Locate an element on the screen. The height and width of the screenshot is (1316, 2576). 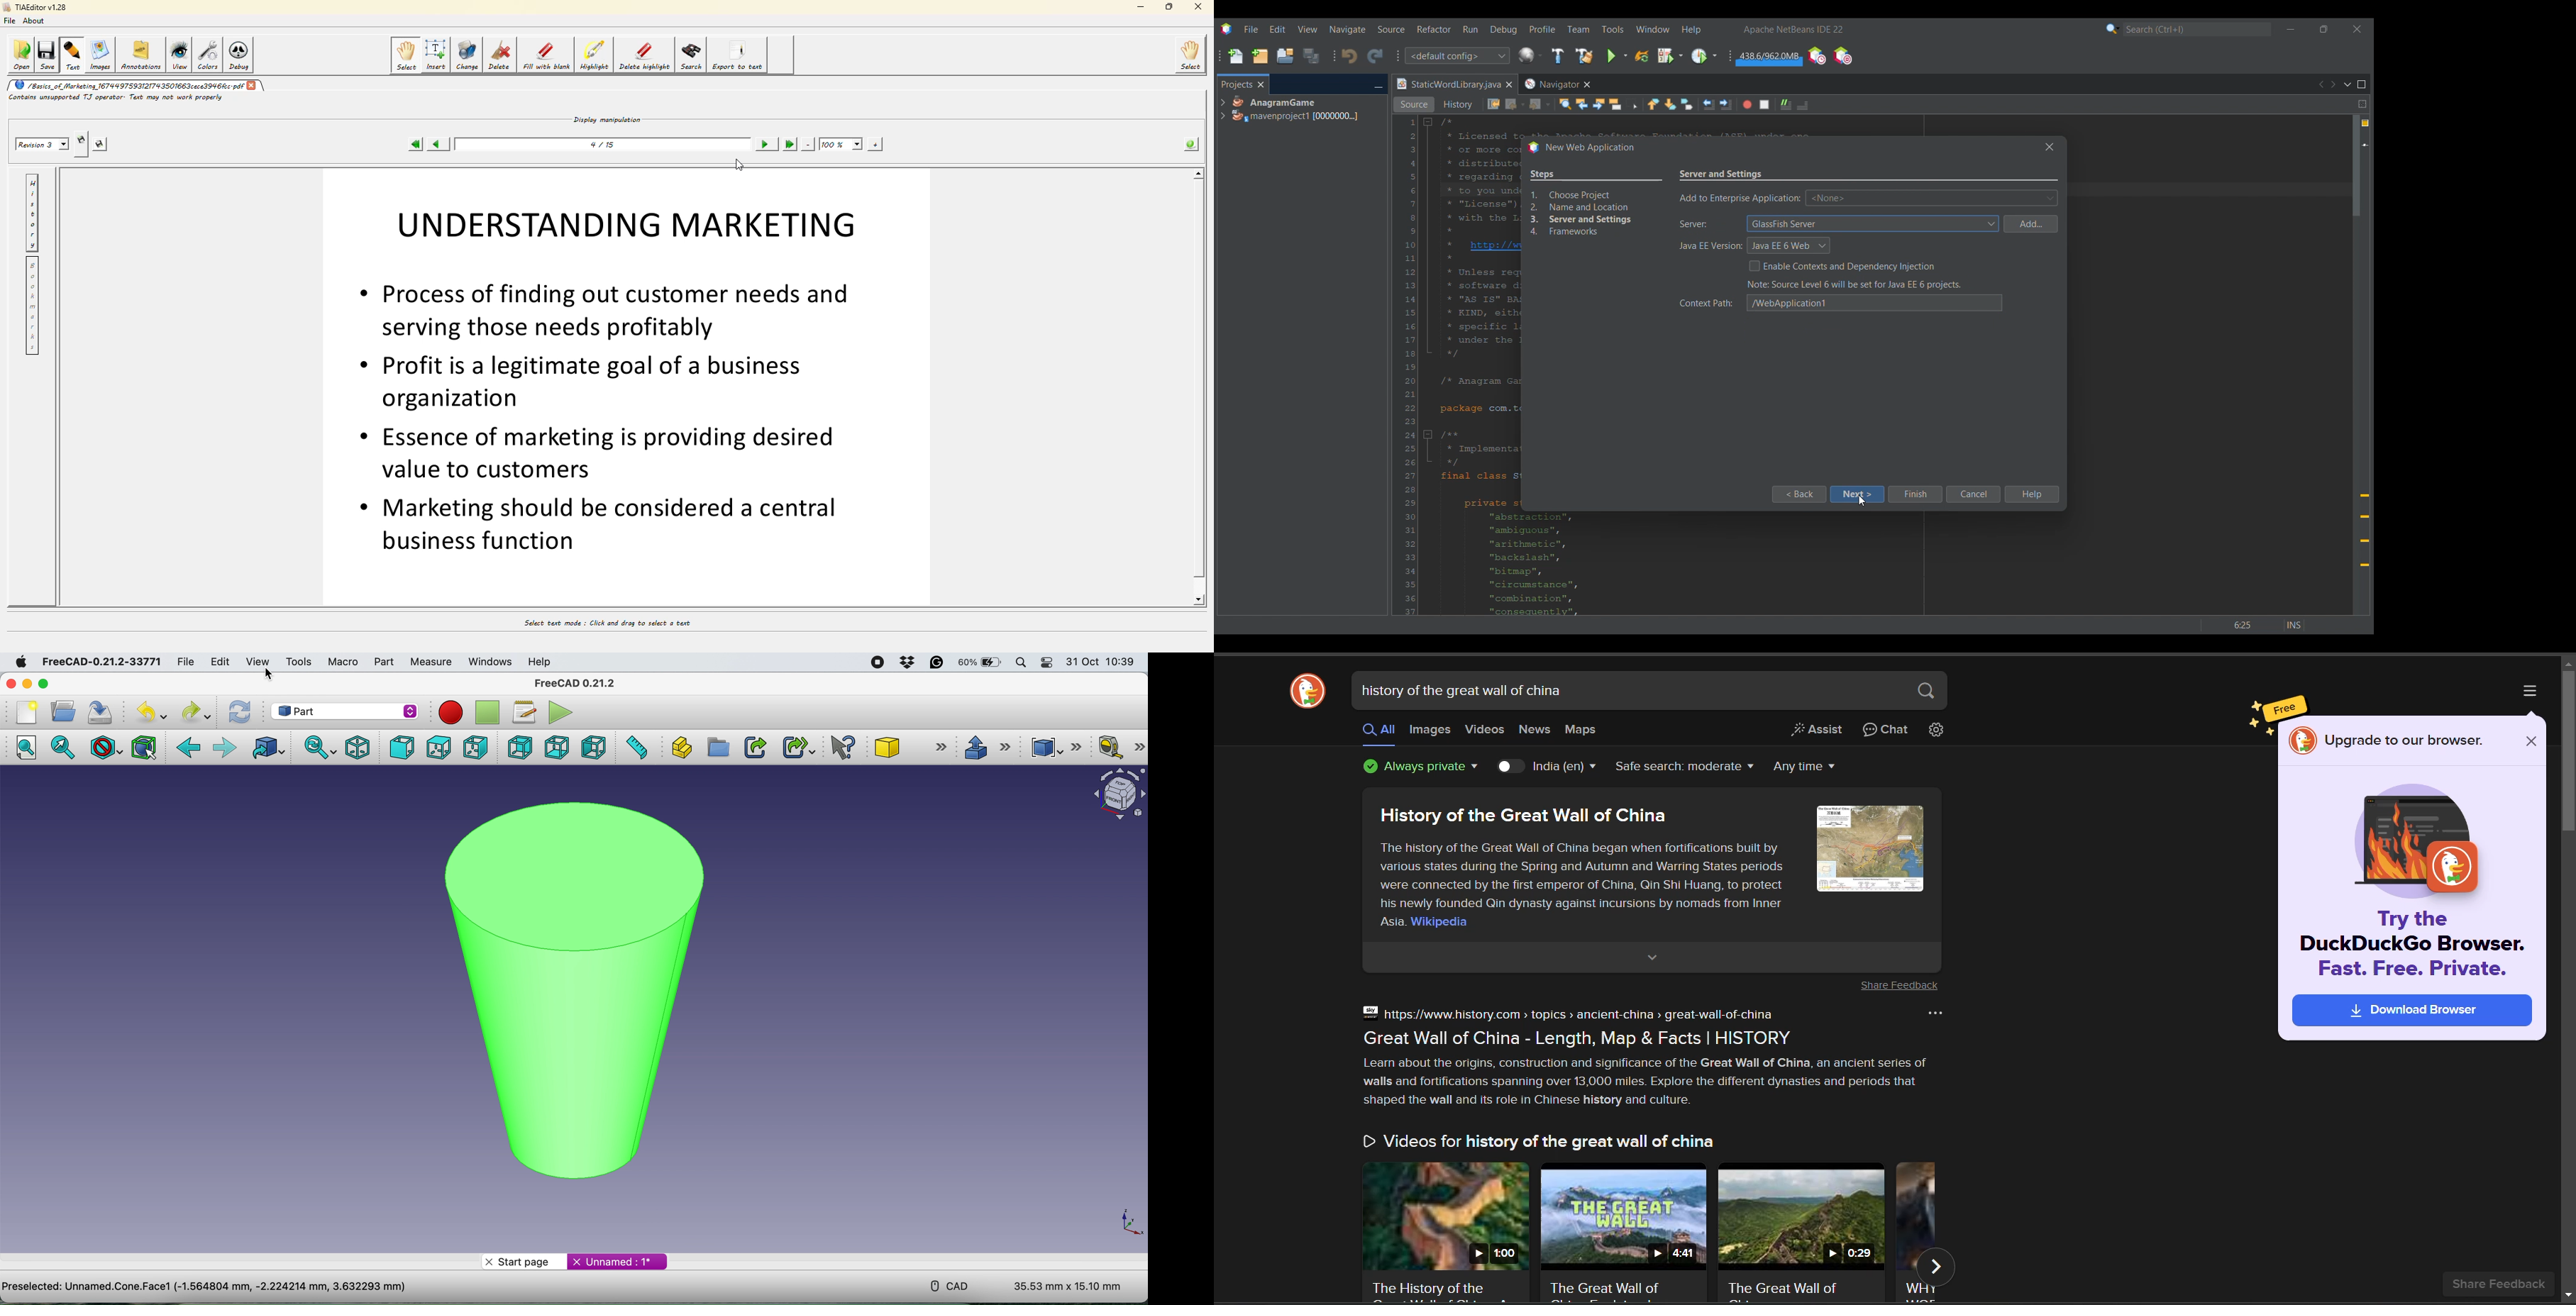
videos is located at coordinates (1485, 729).